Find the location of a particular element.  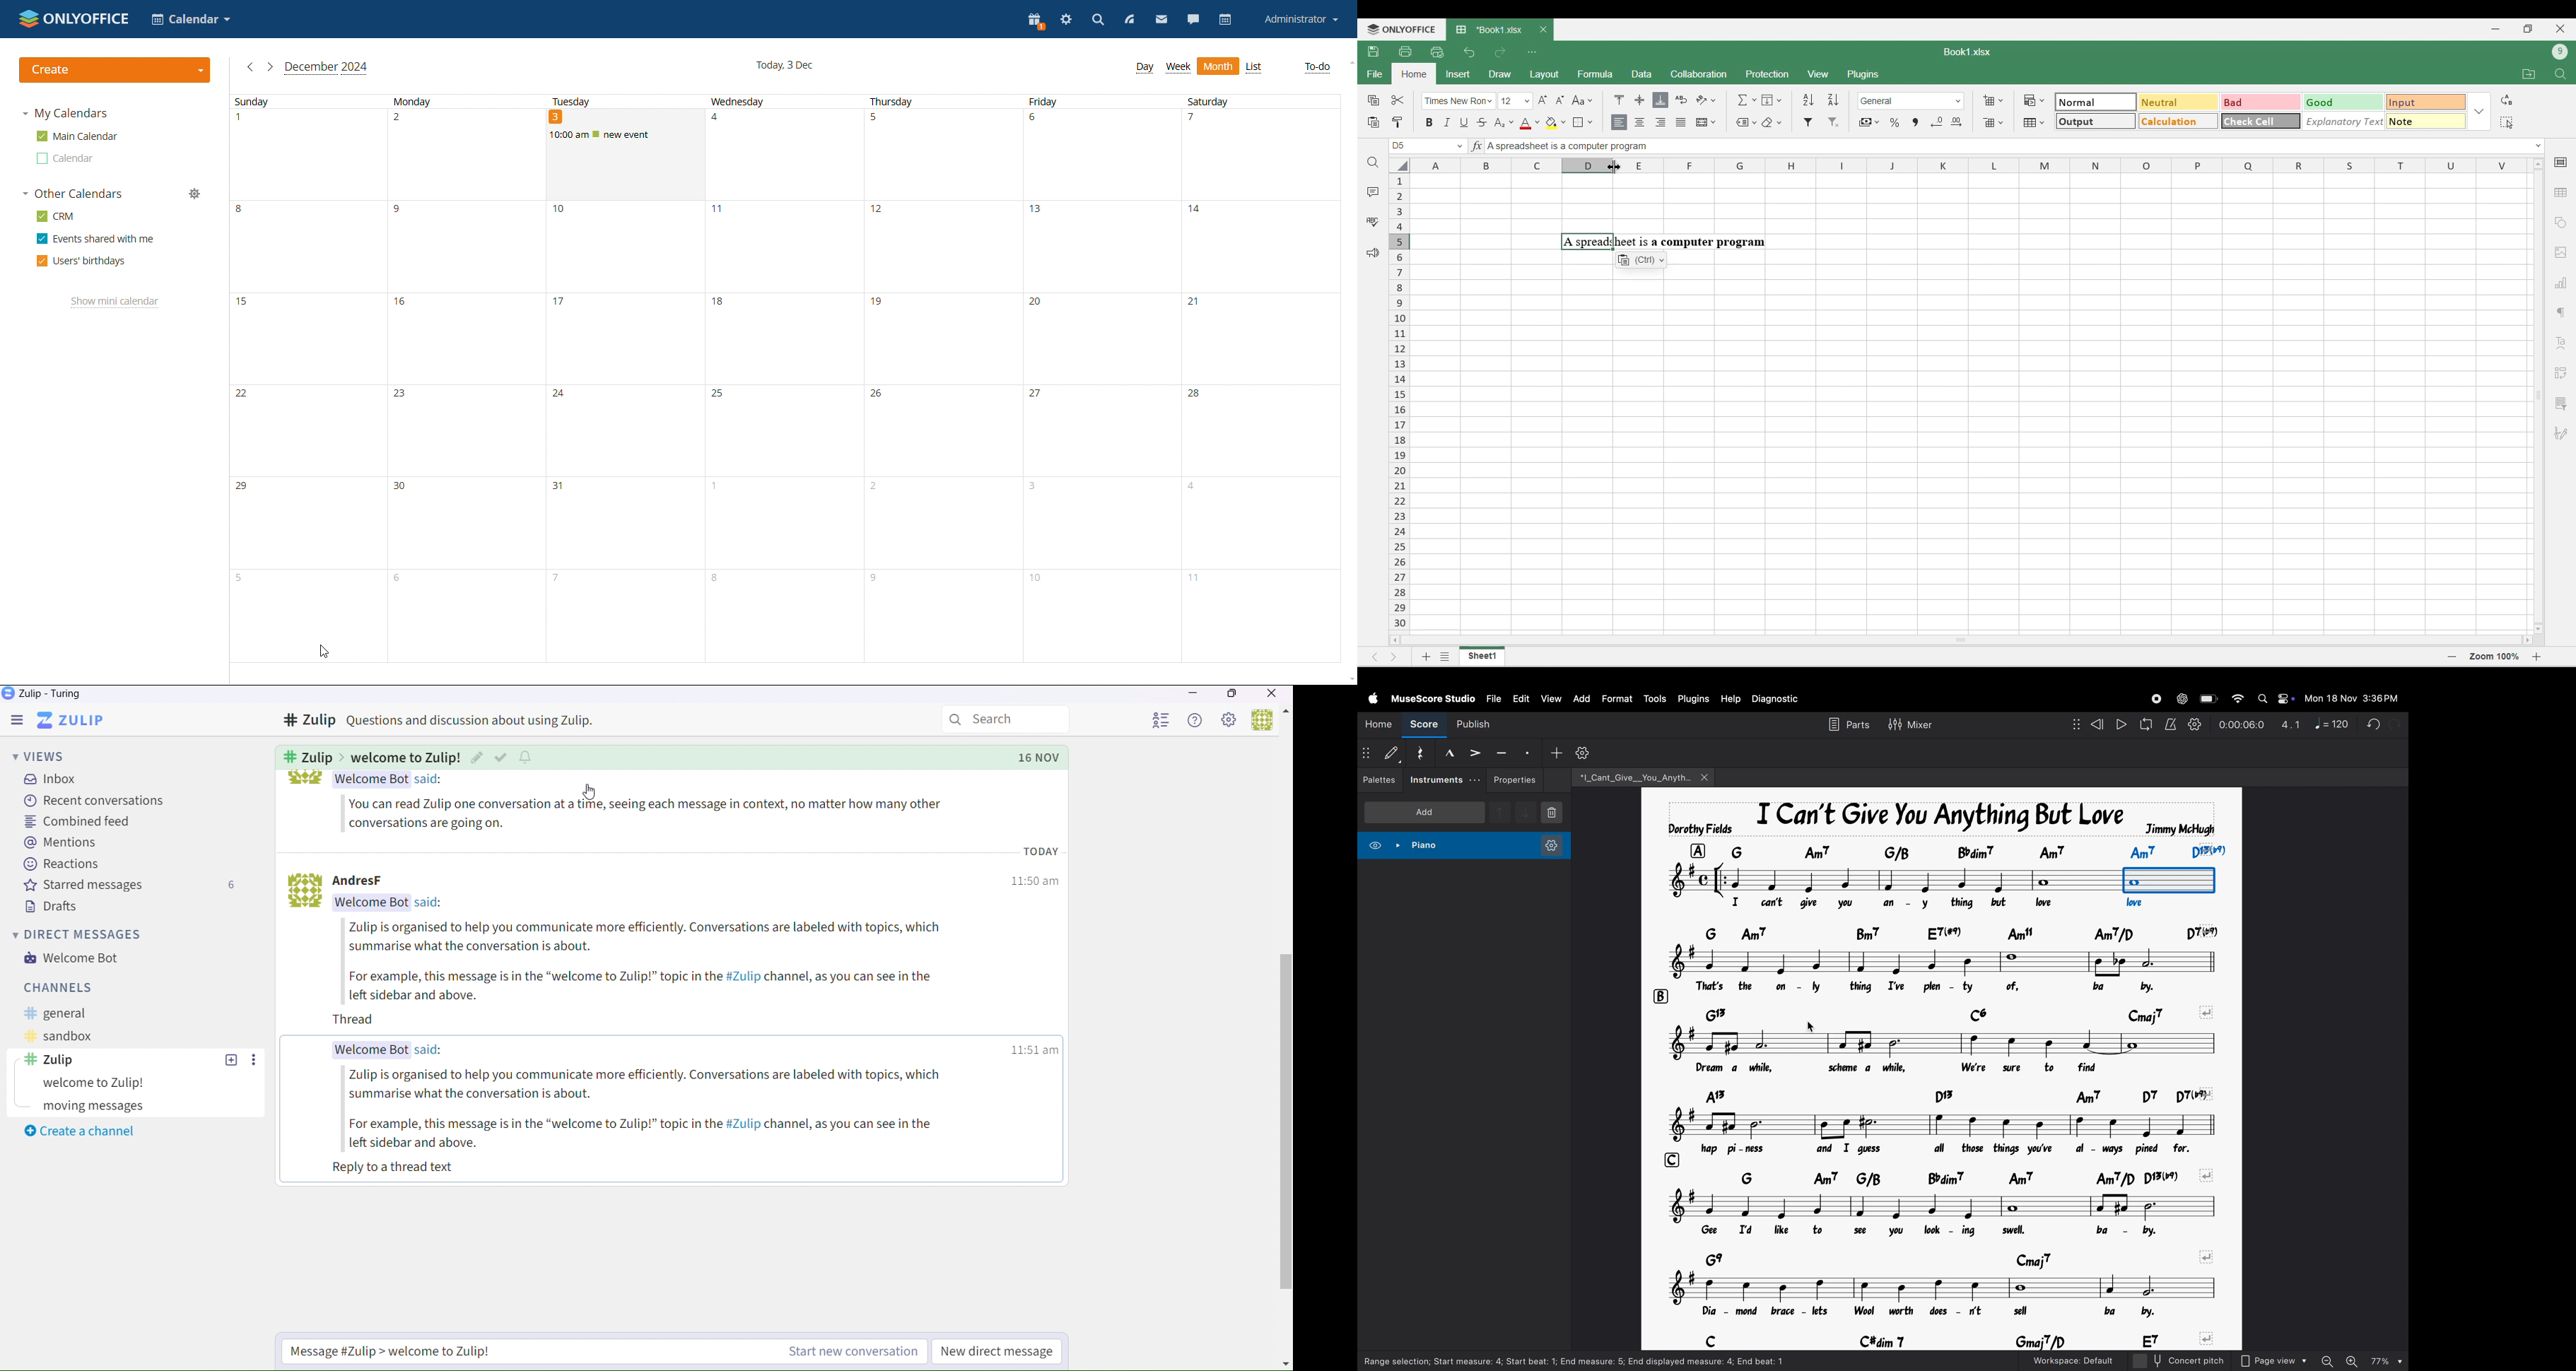

Close is located at coordinates (1273, 694).